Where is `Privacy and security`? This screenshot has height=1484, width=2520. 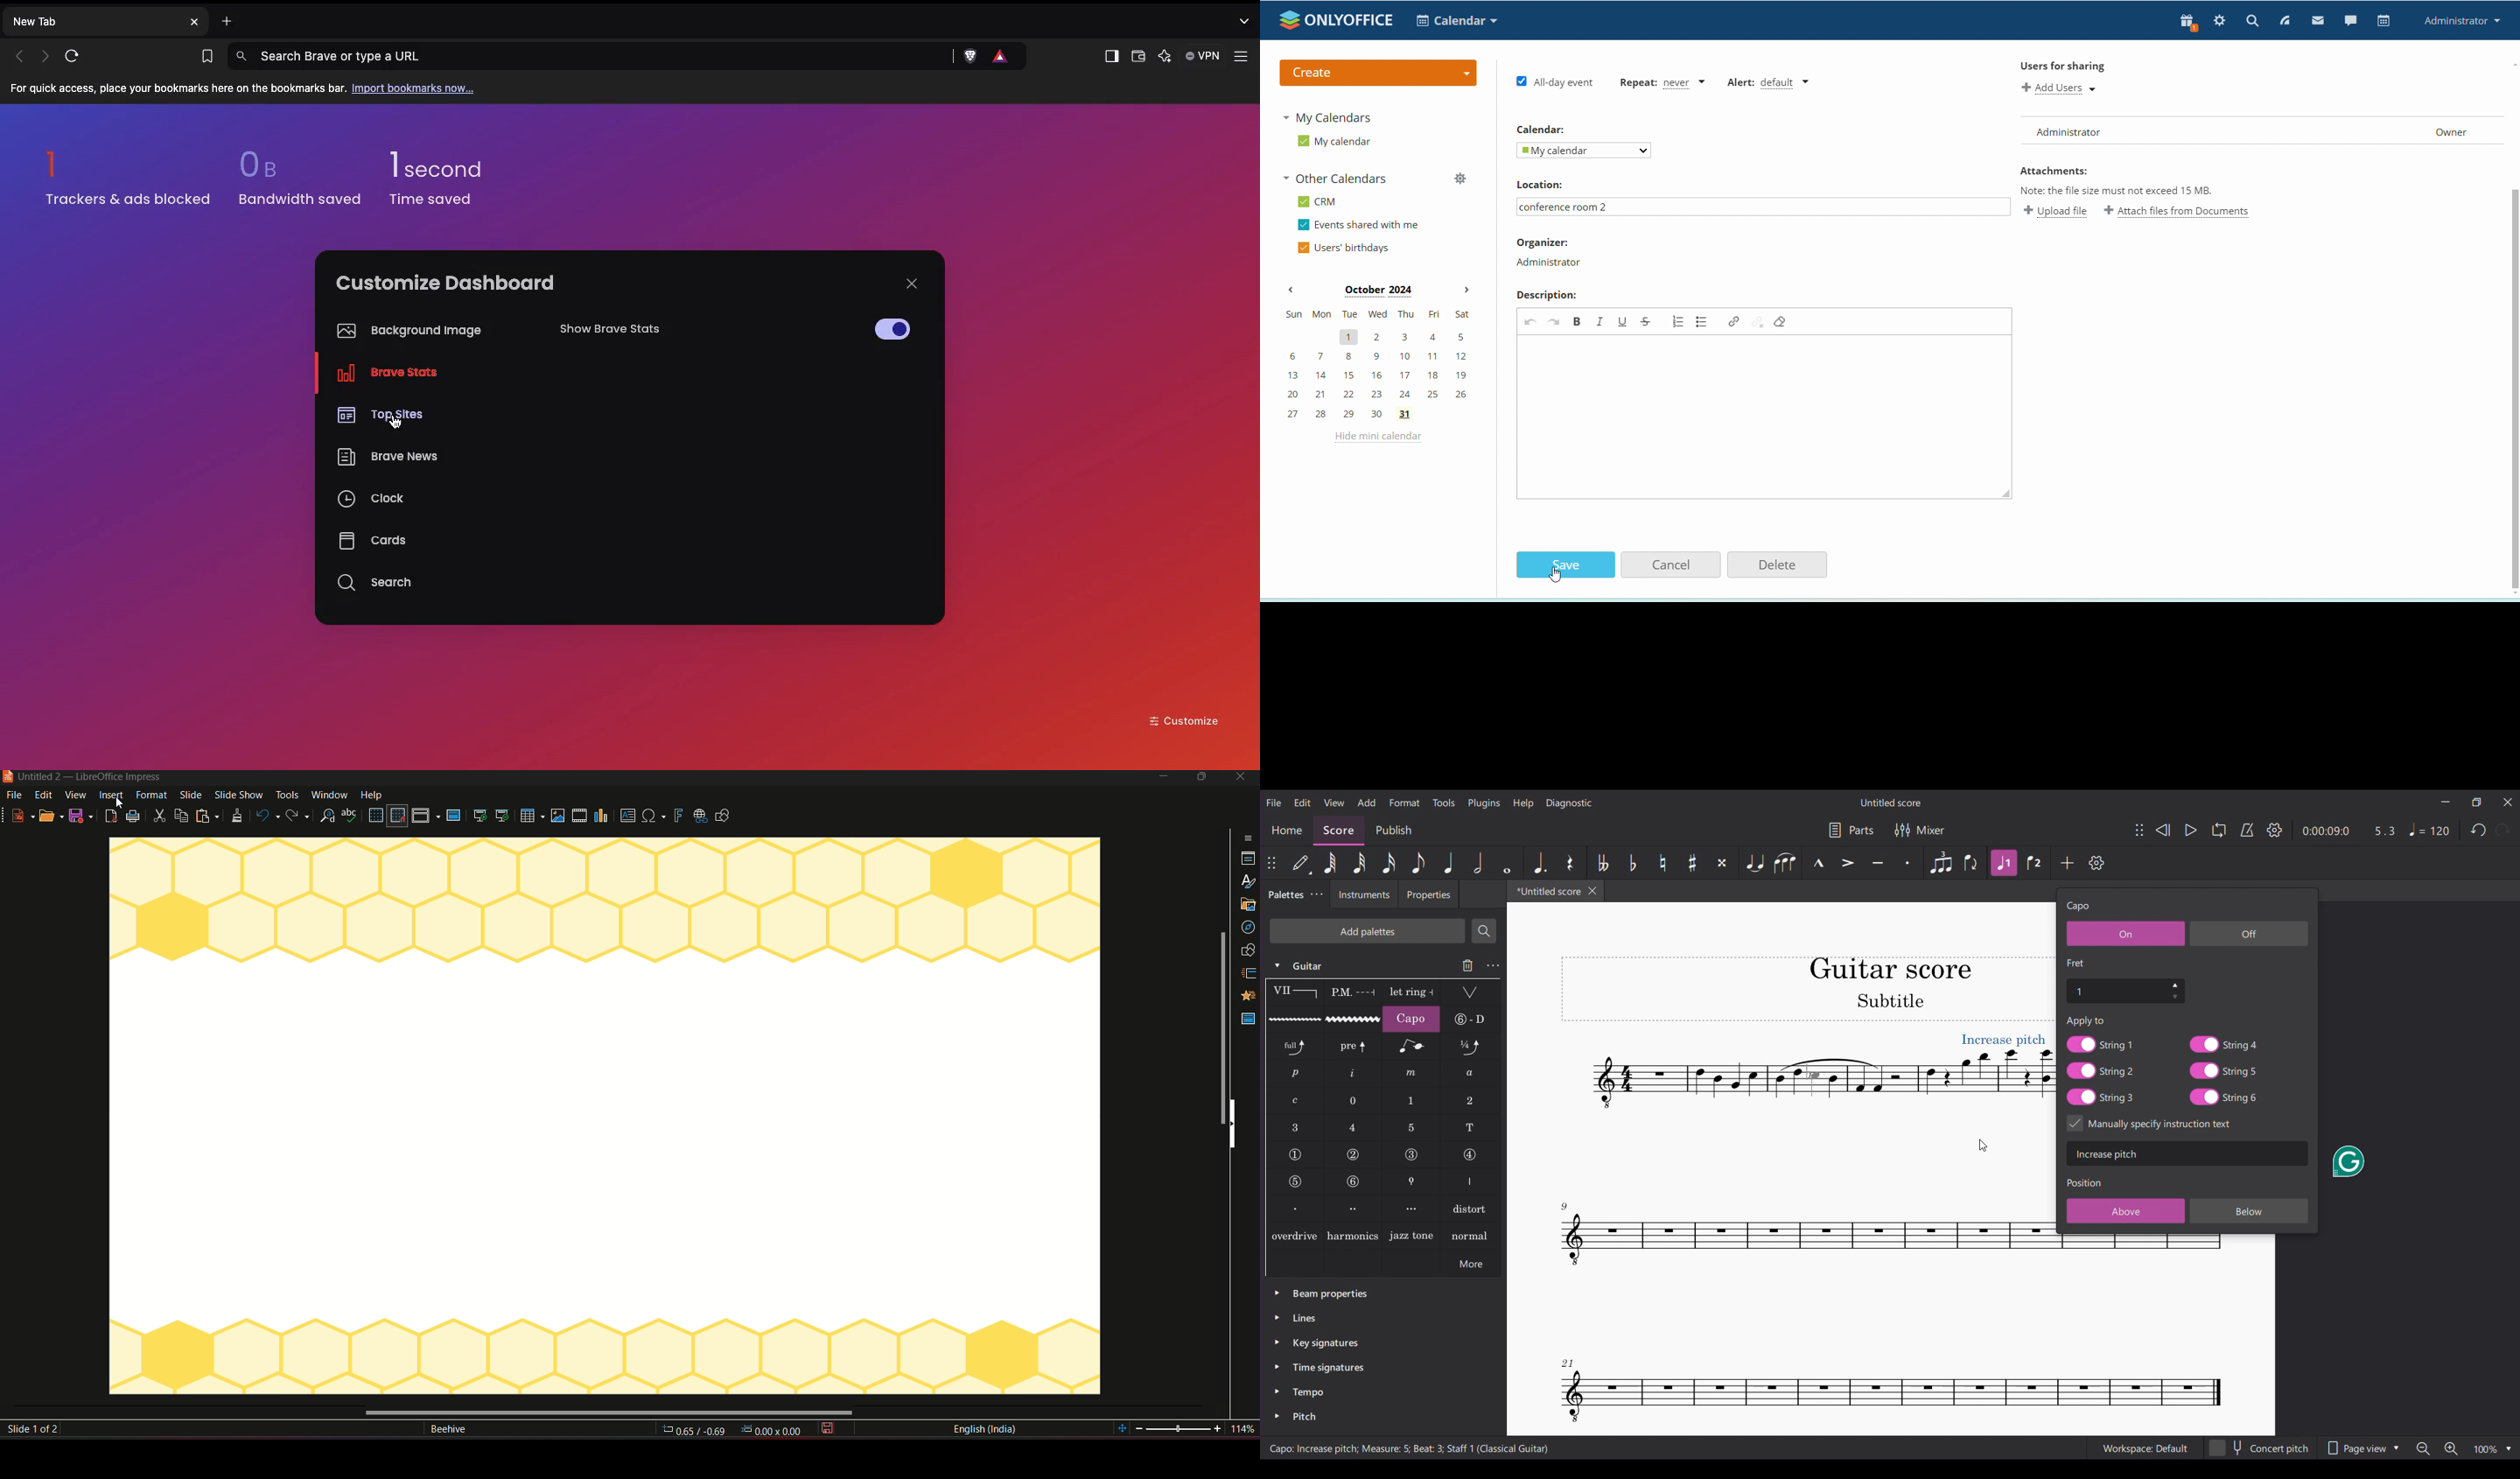
Privacy and security is located at coordinates (1002, 57).